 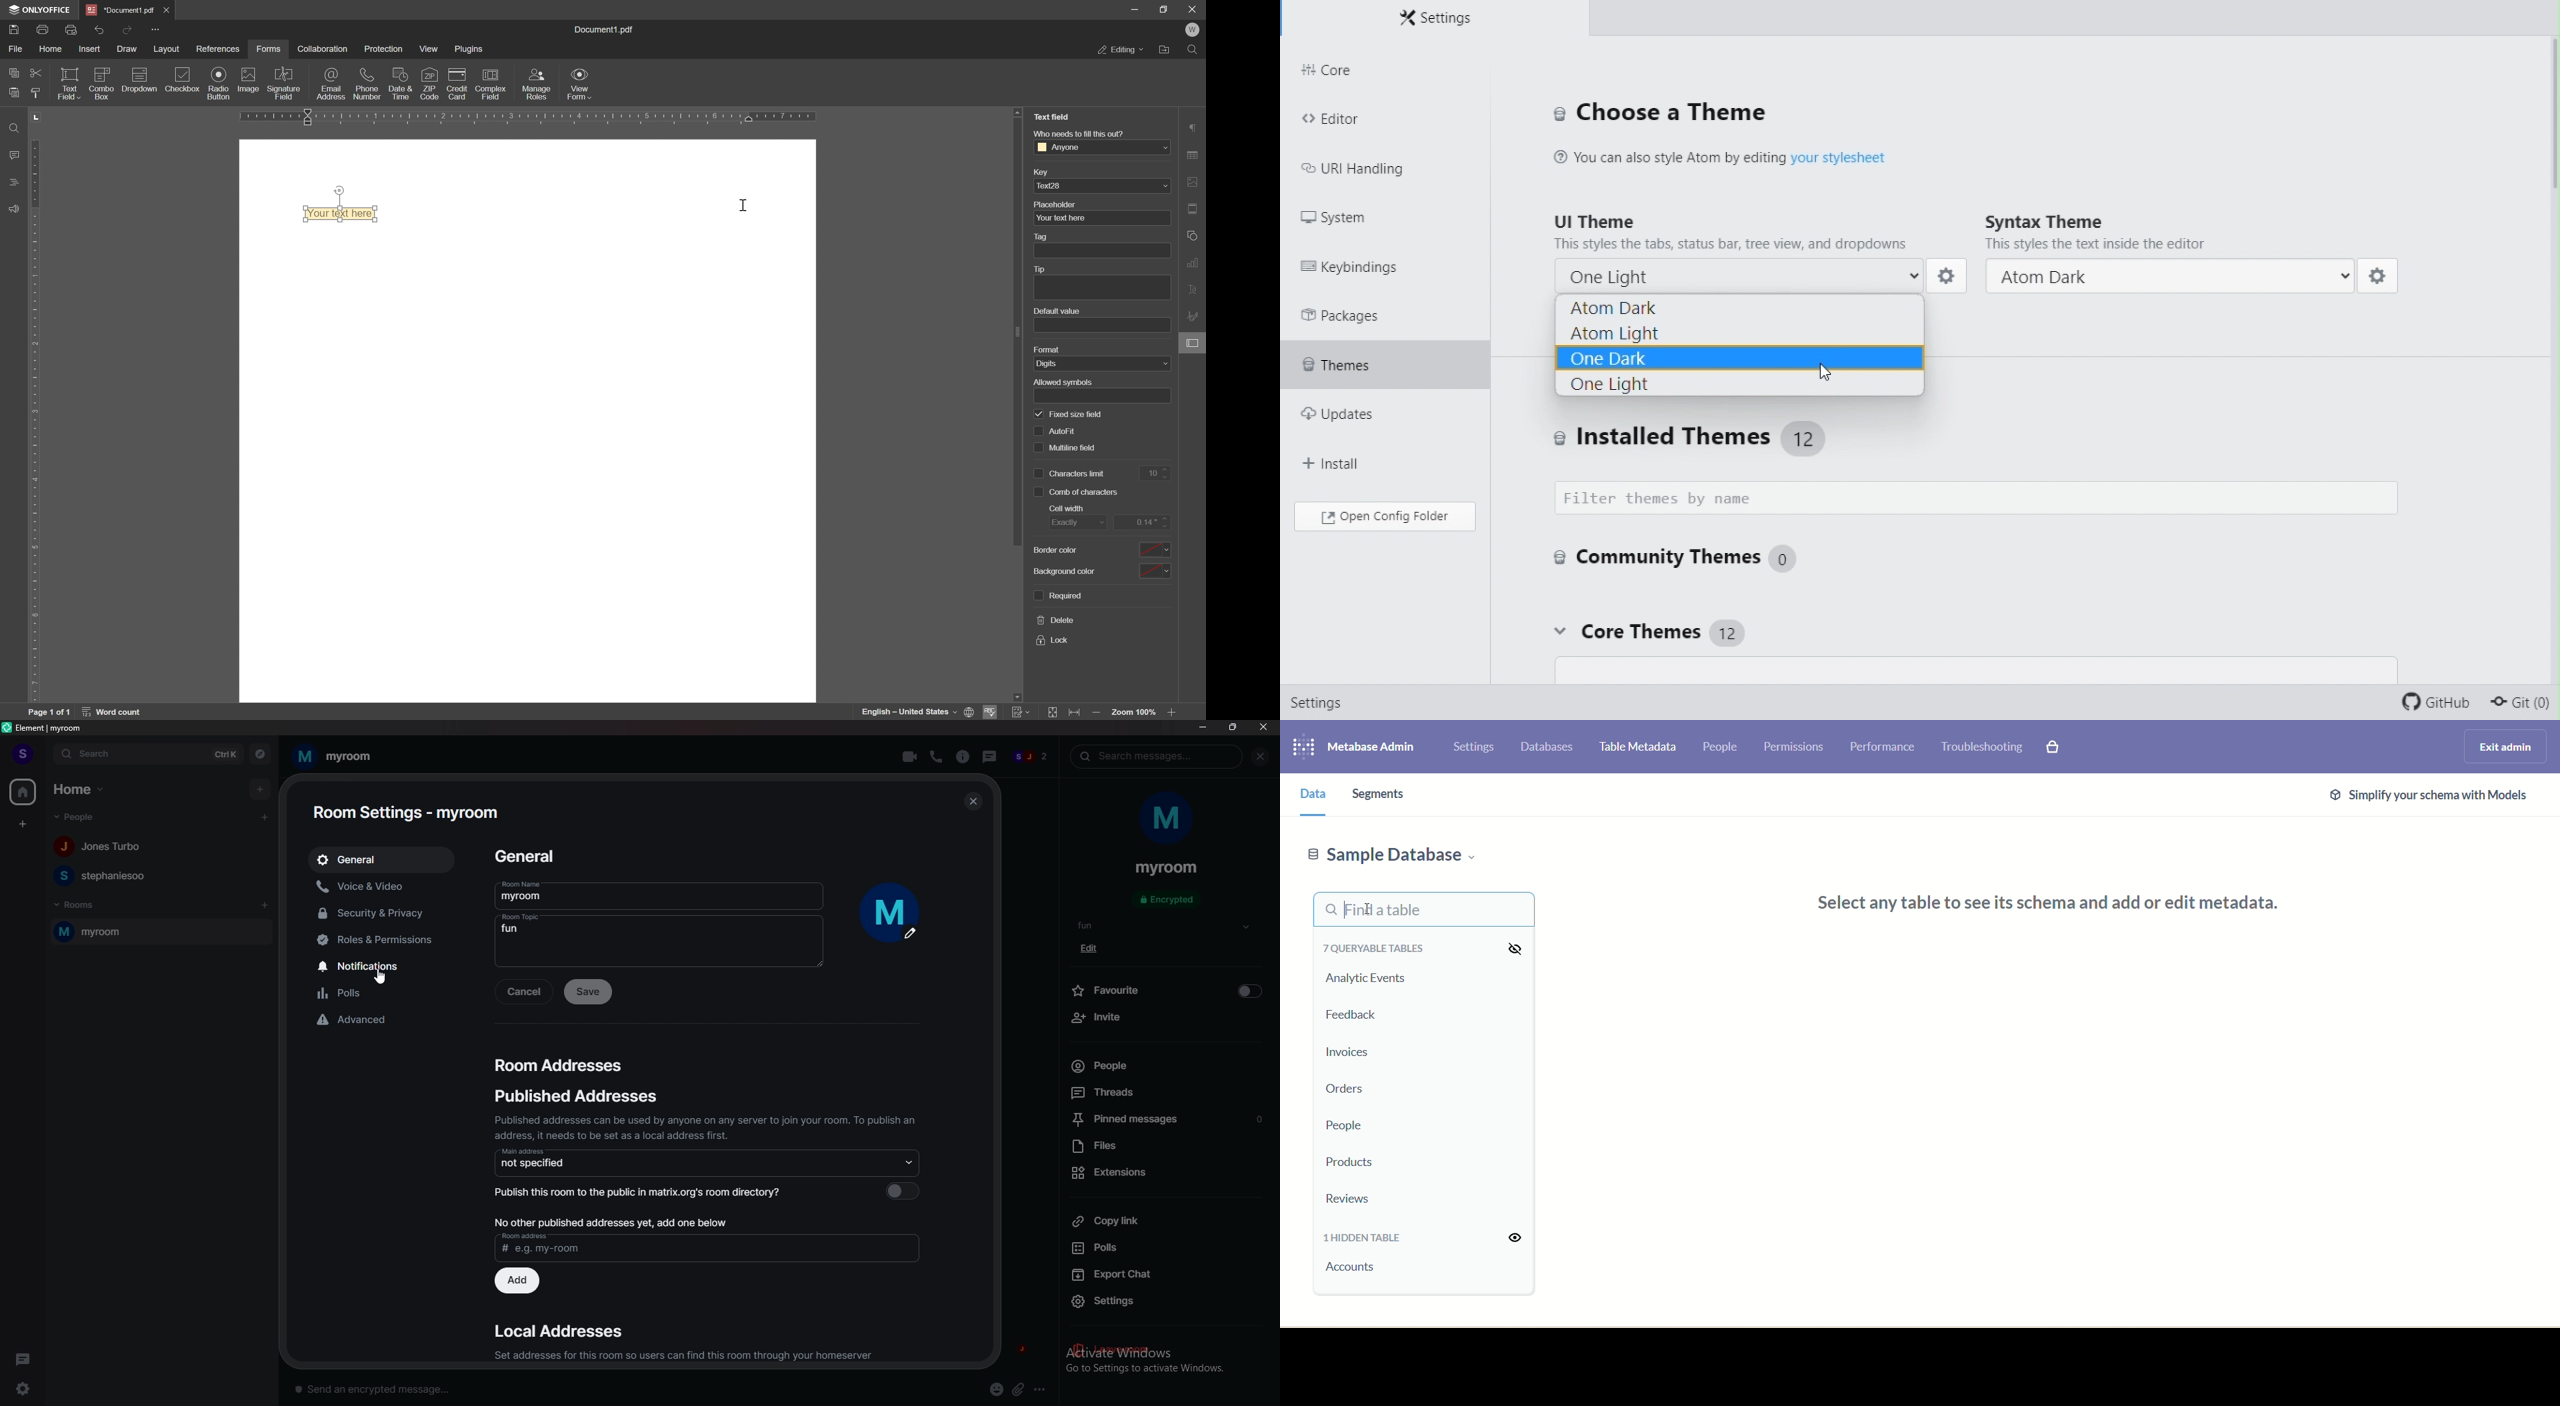 What do you see at coordinates (962, 757) in the screenshot?
I see `info` at bounding box center [962, 757].